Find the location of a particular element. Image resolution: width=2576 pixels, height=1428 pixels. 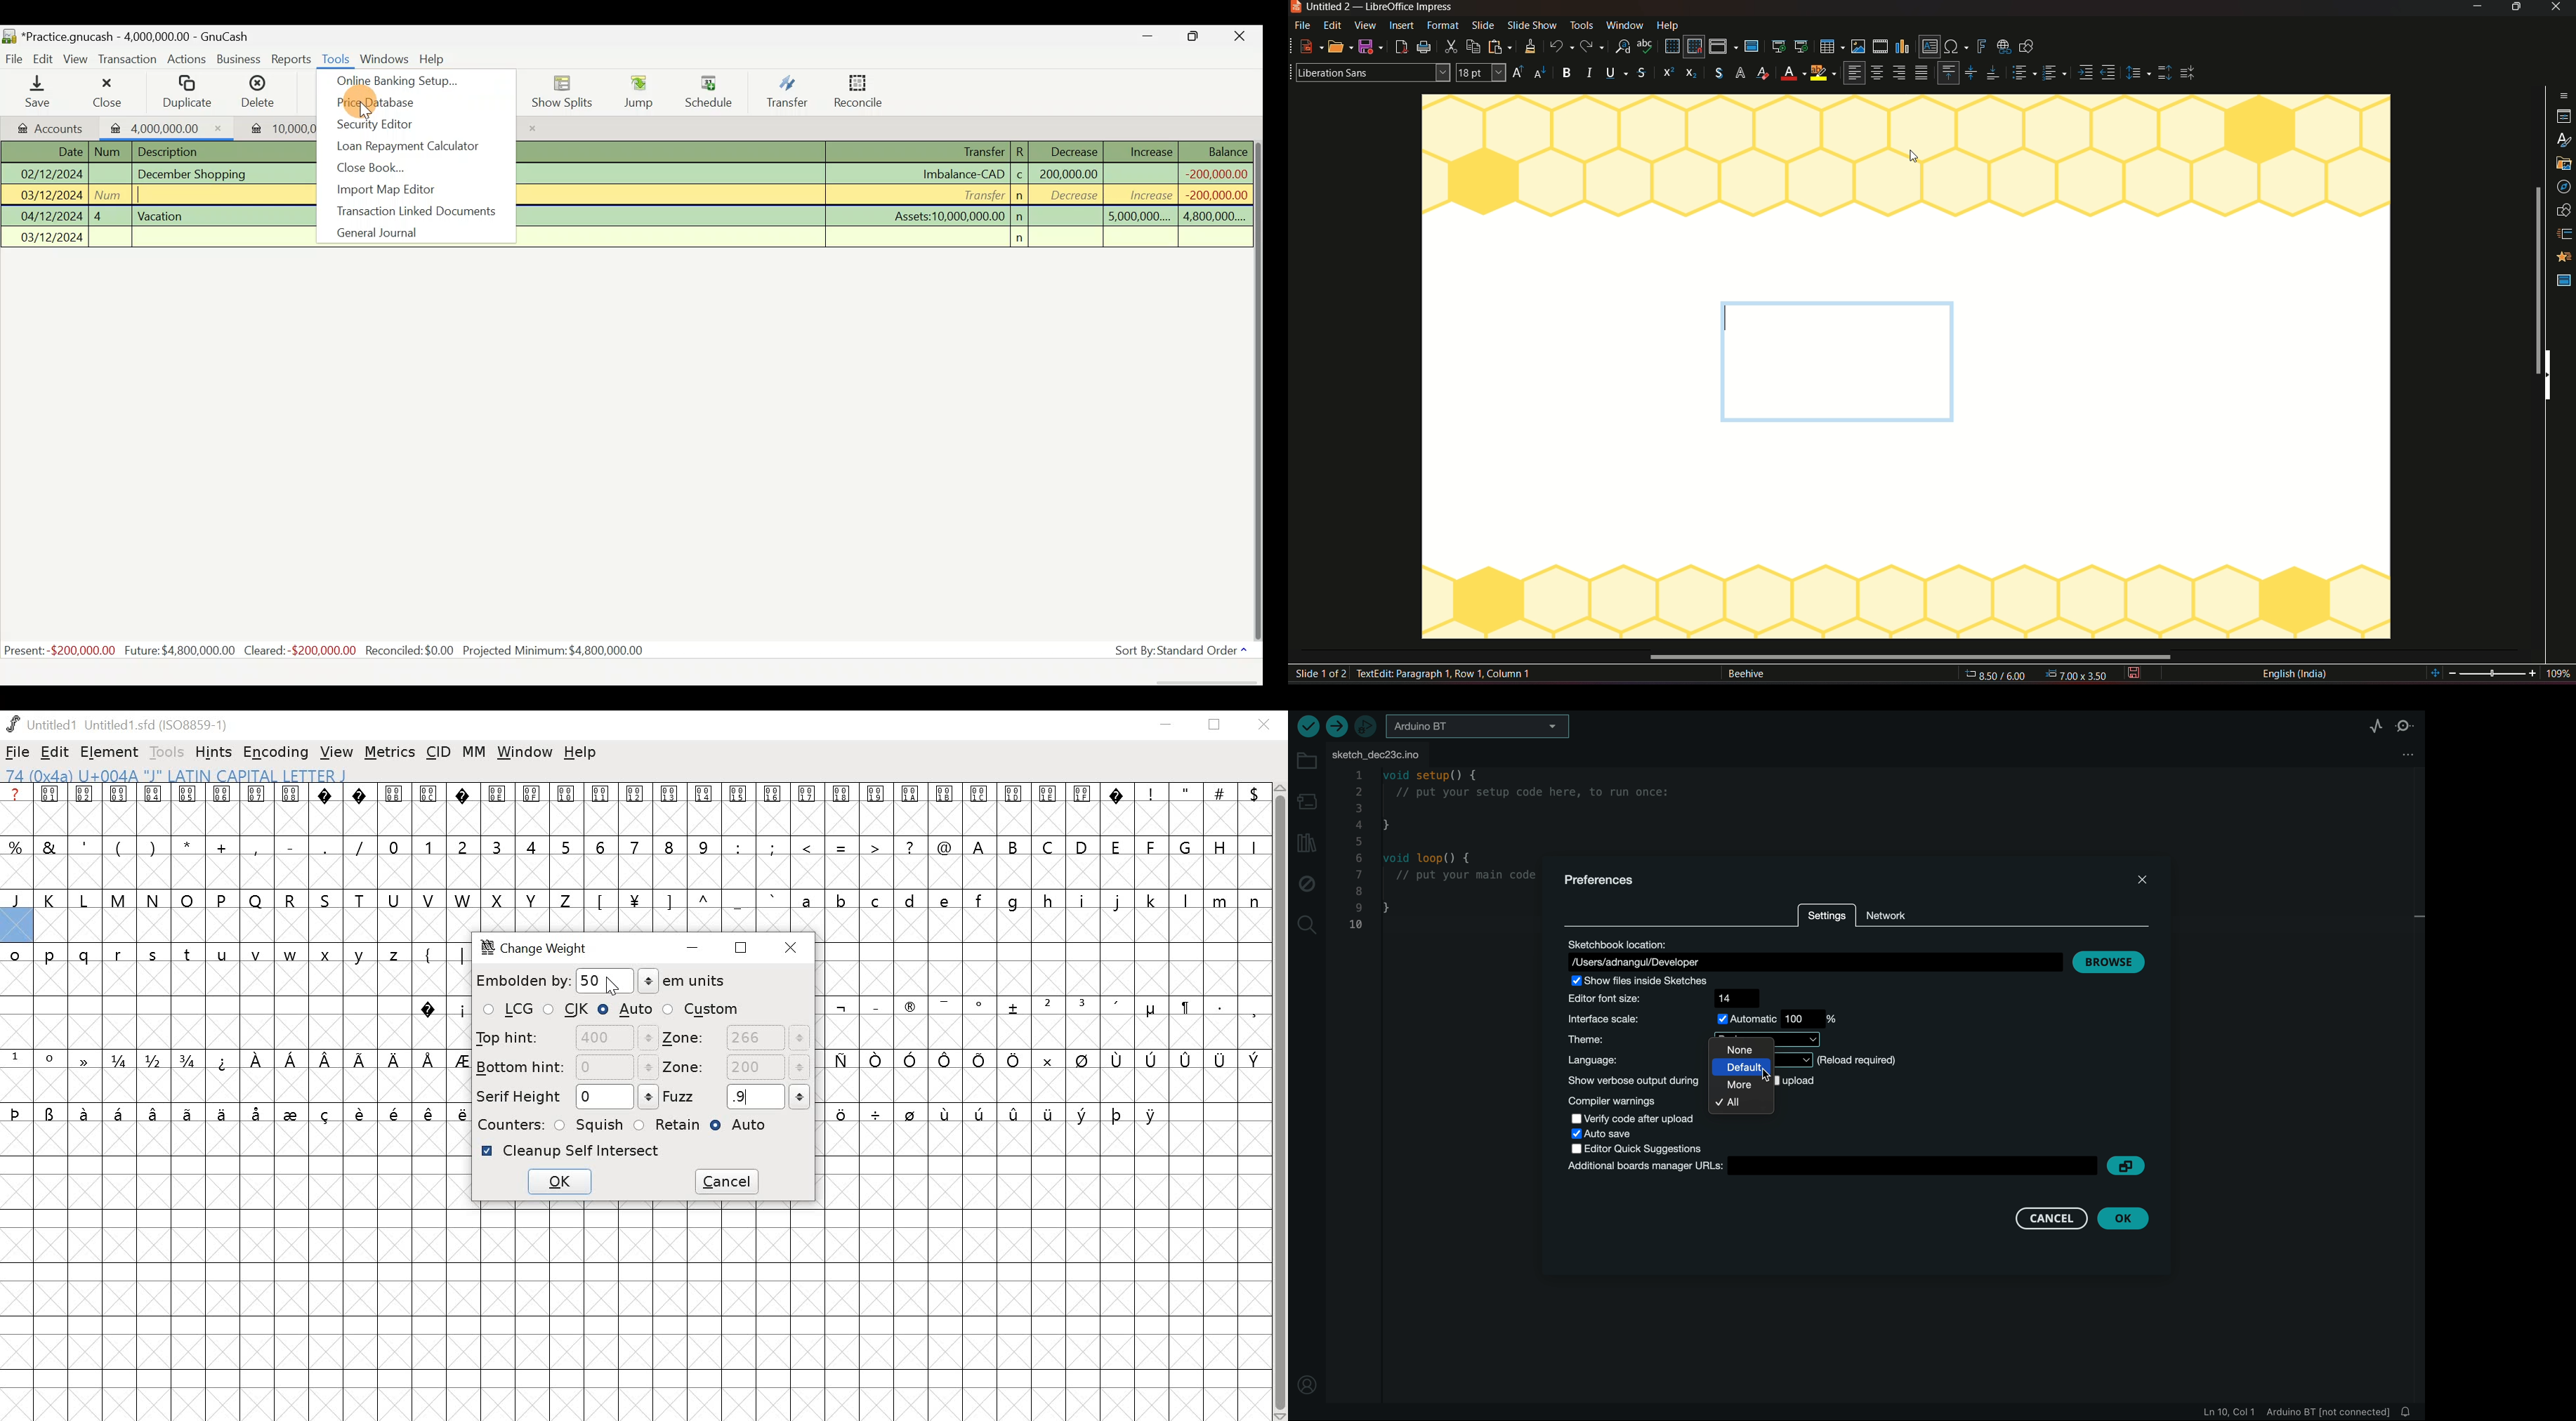

font styles is located at coordinates (1741, 74).